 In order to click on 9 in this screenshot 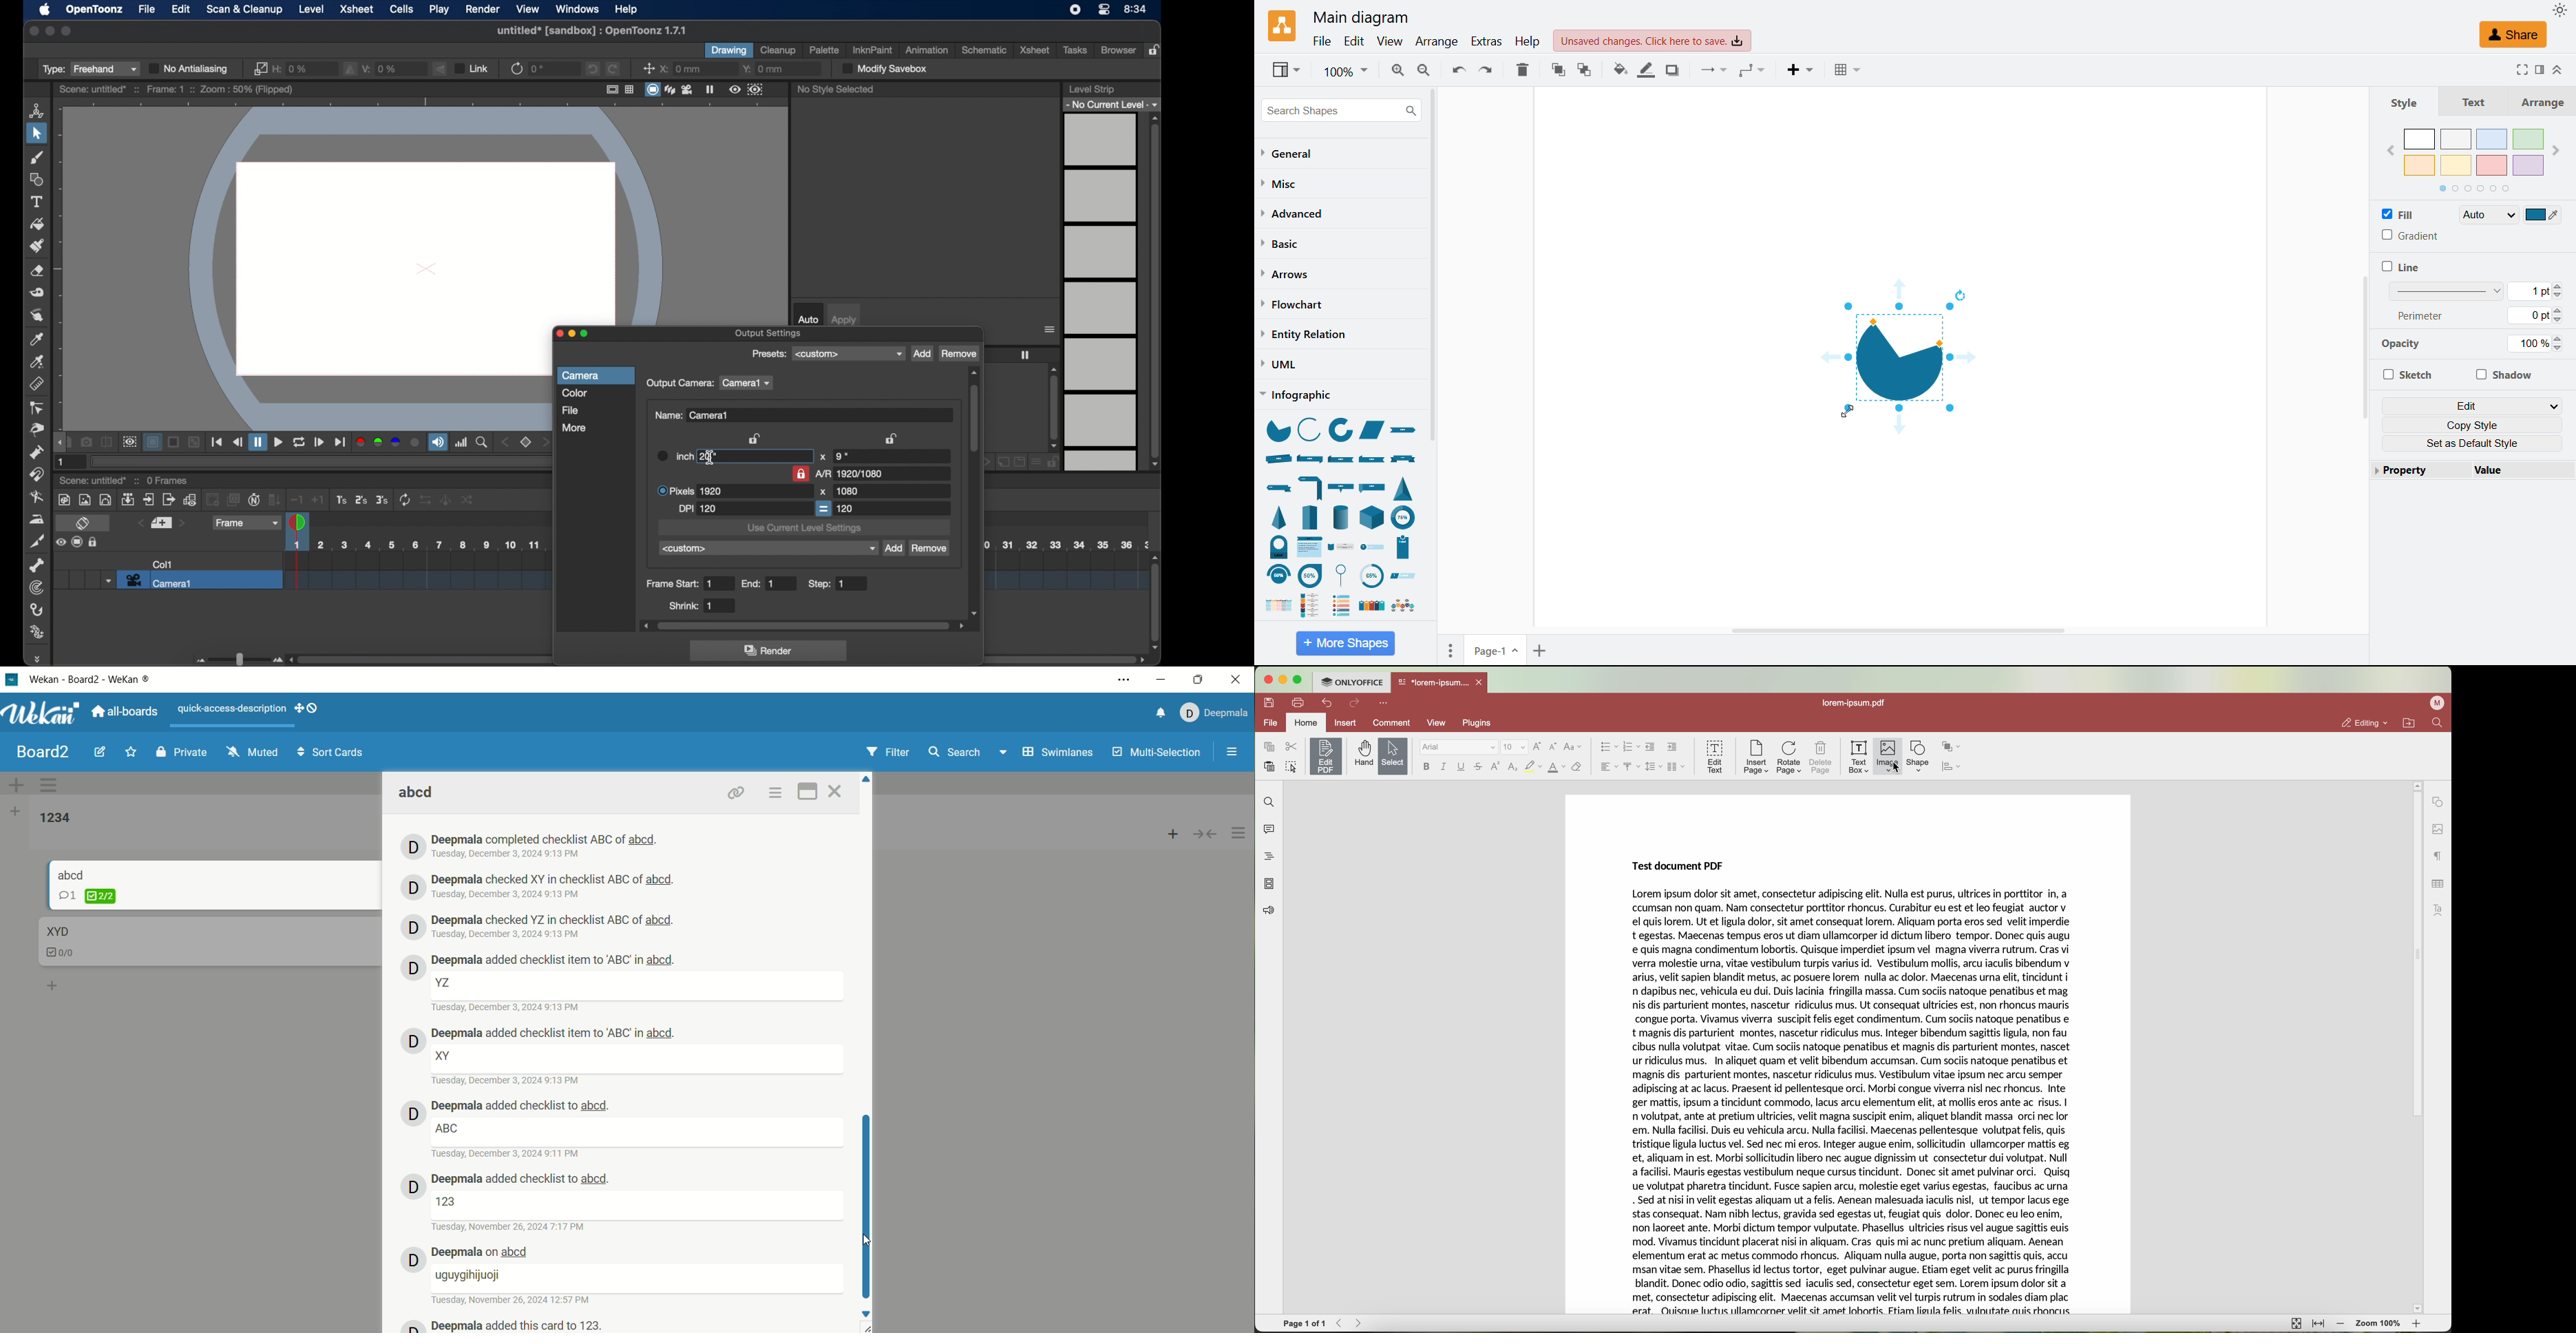, I will do `click(841, 456)`.